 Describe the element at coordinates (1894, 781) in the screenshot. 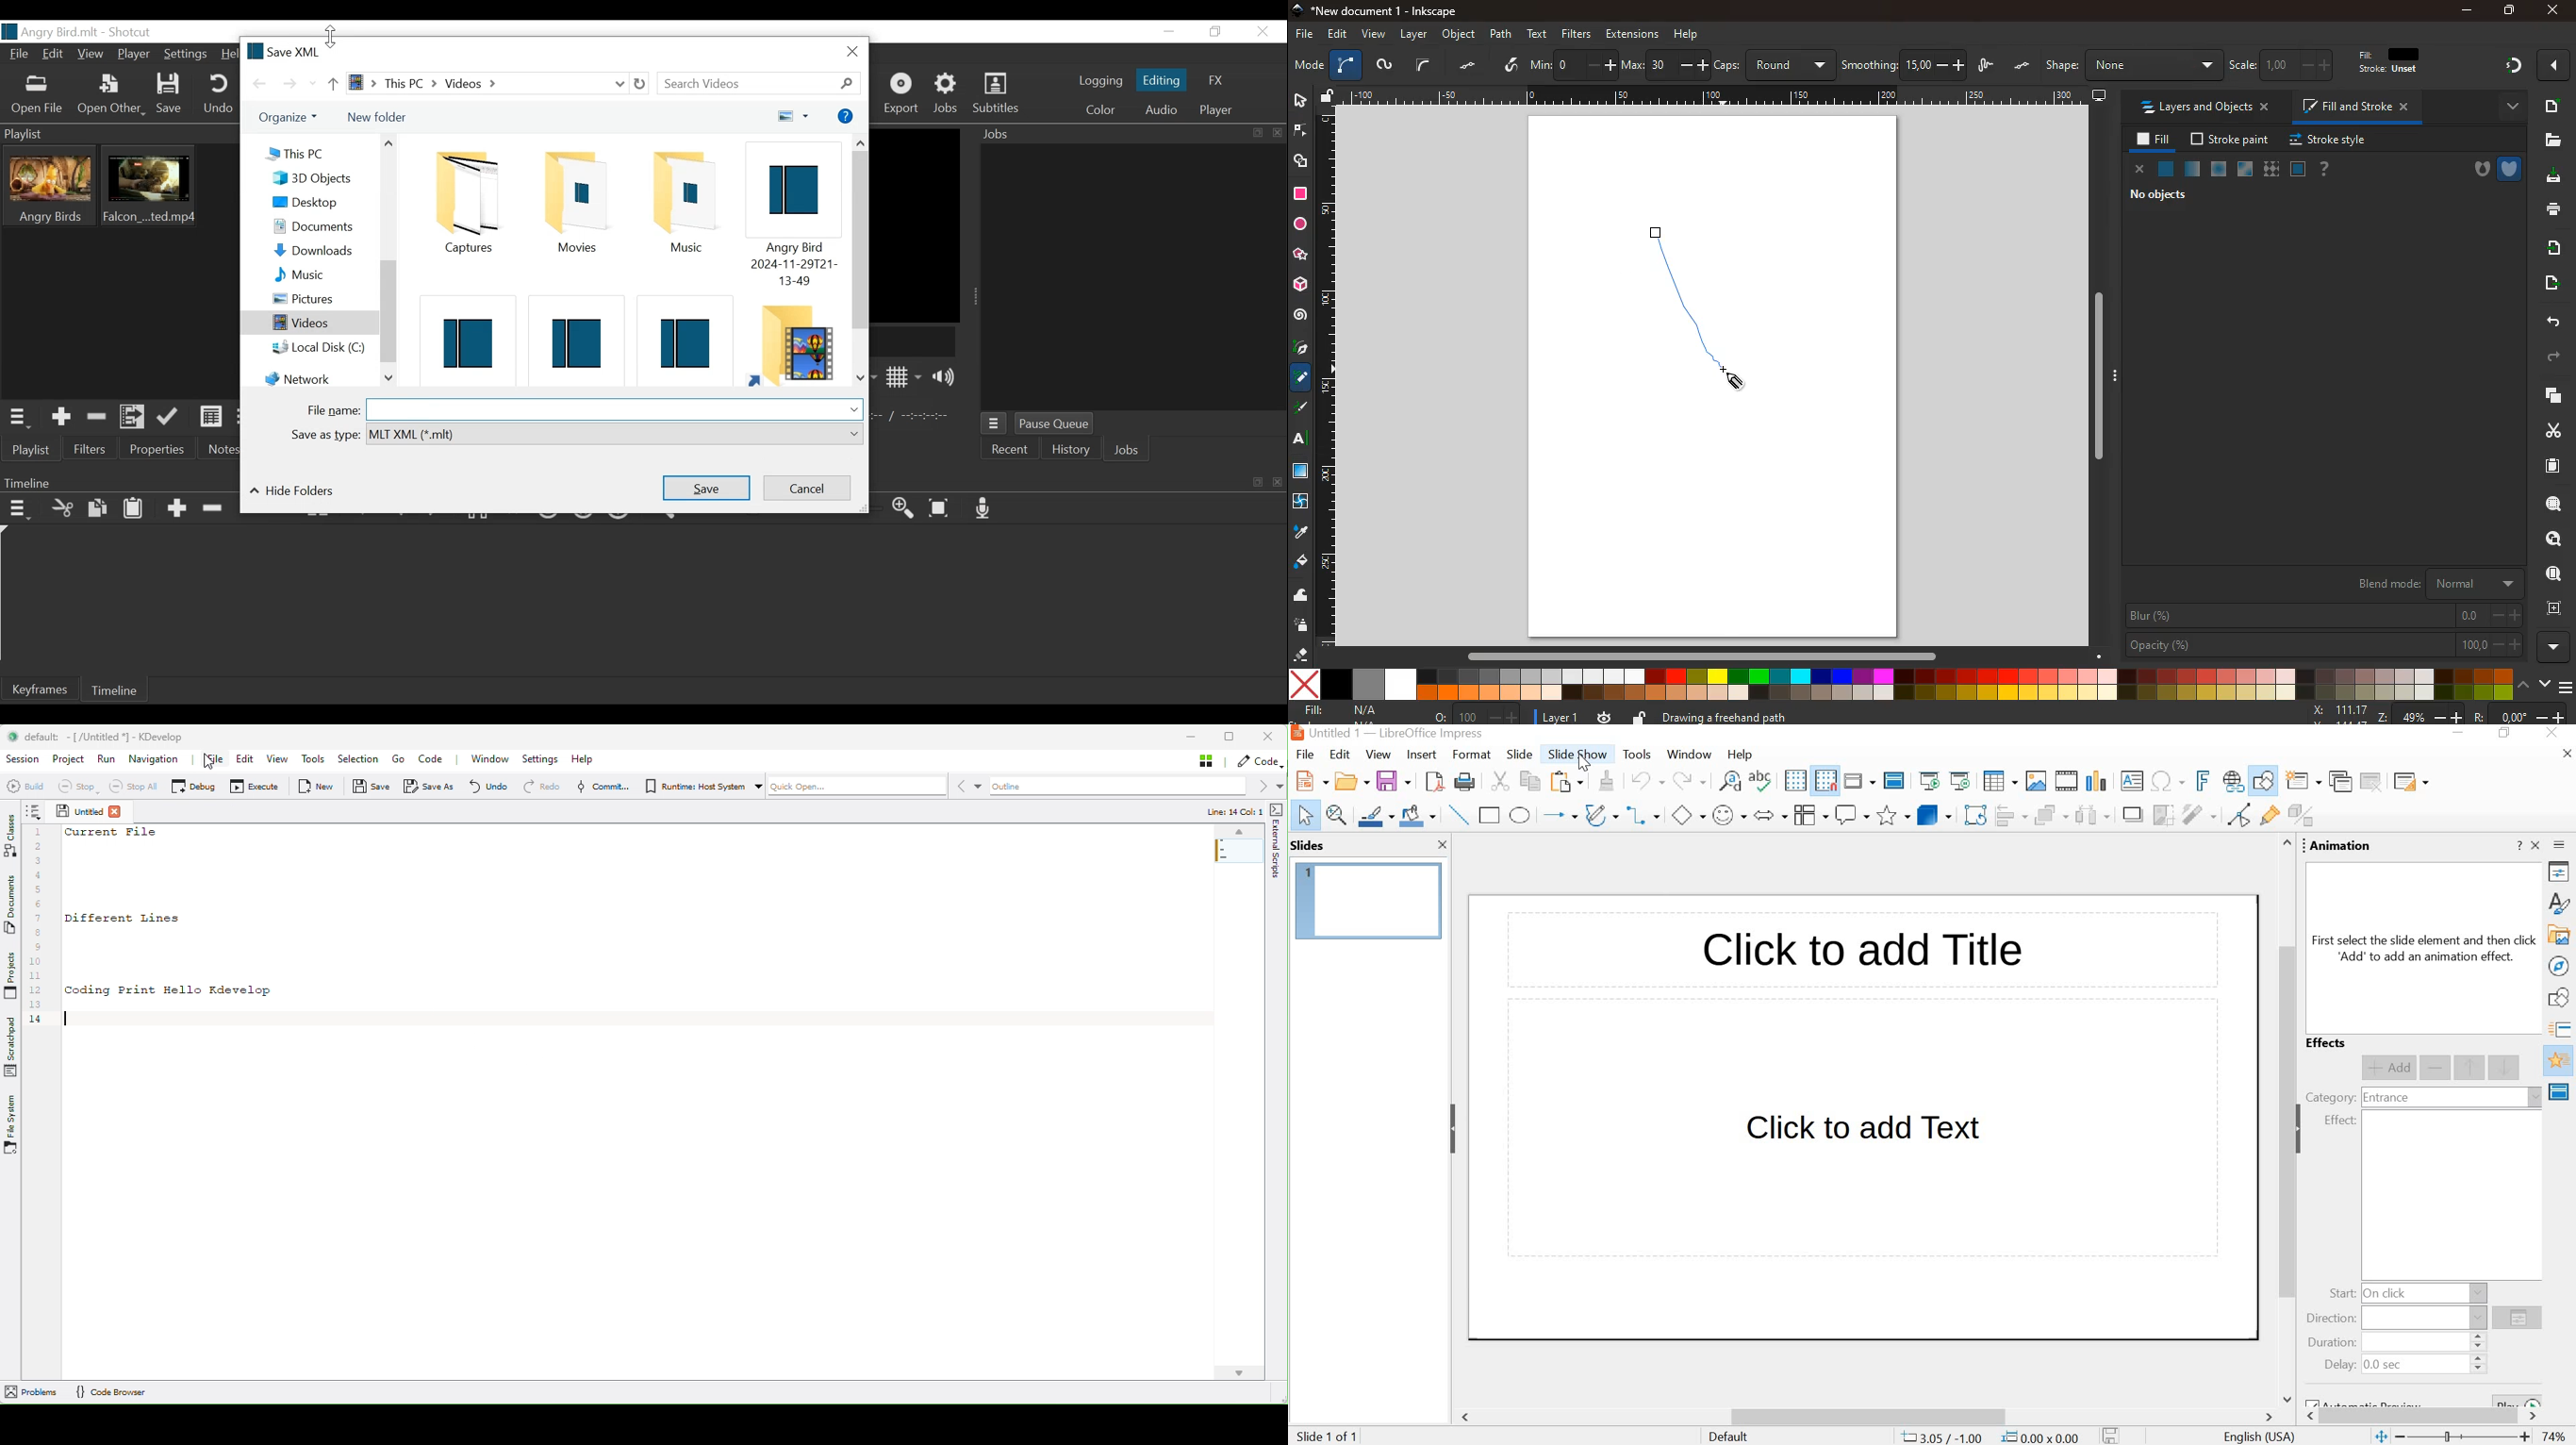

I see `master slide` at that location.